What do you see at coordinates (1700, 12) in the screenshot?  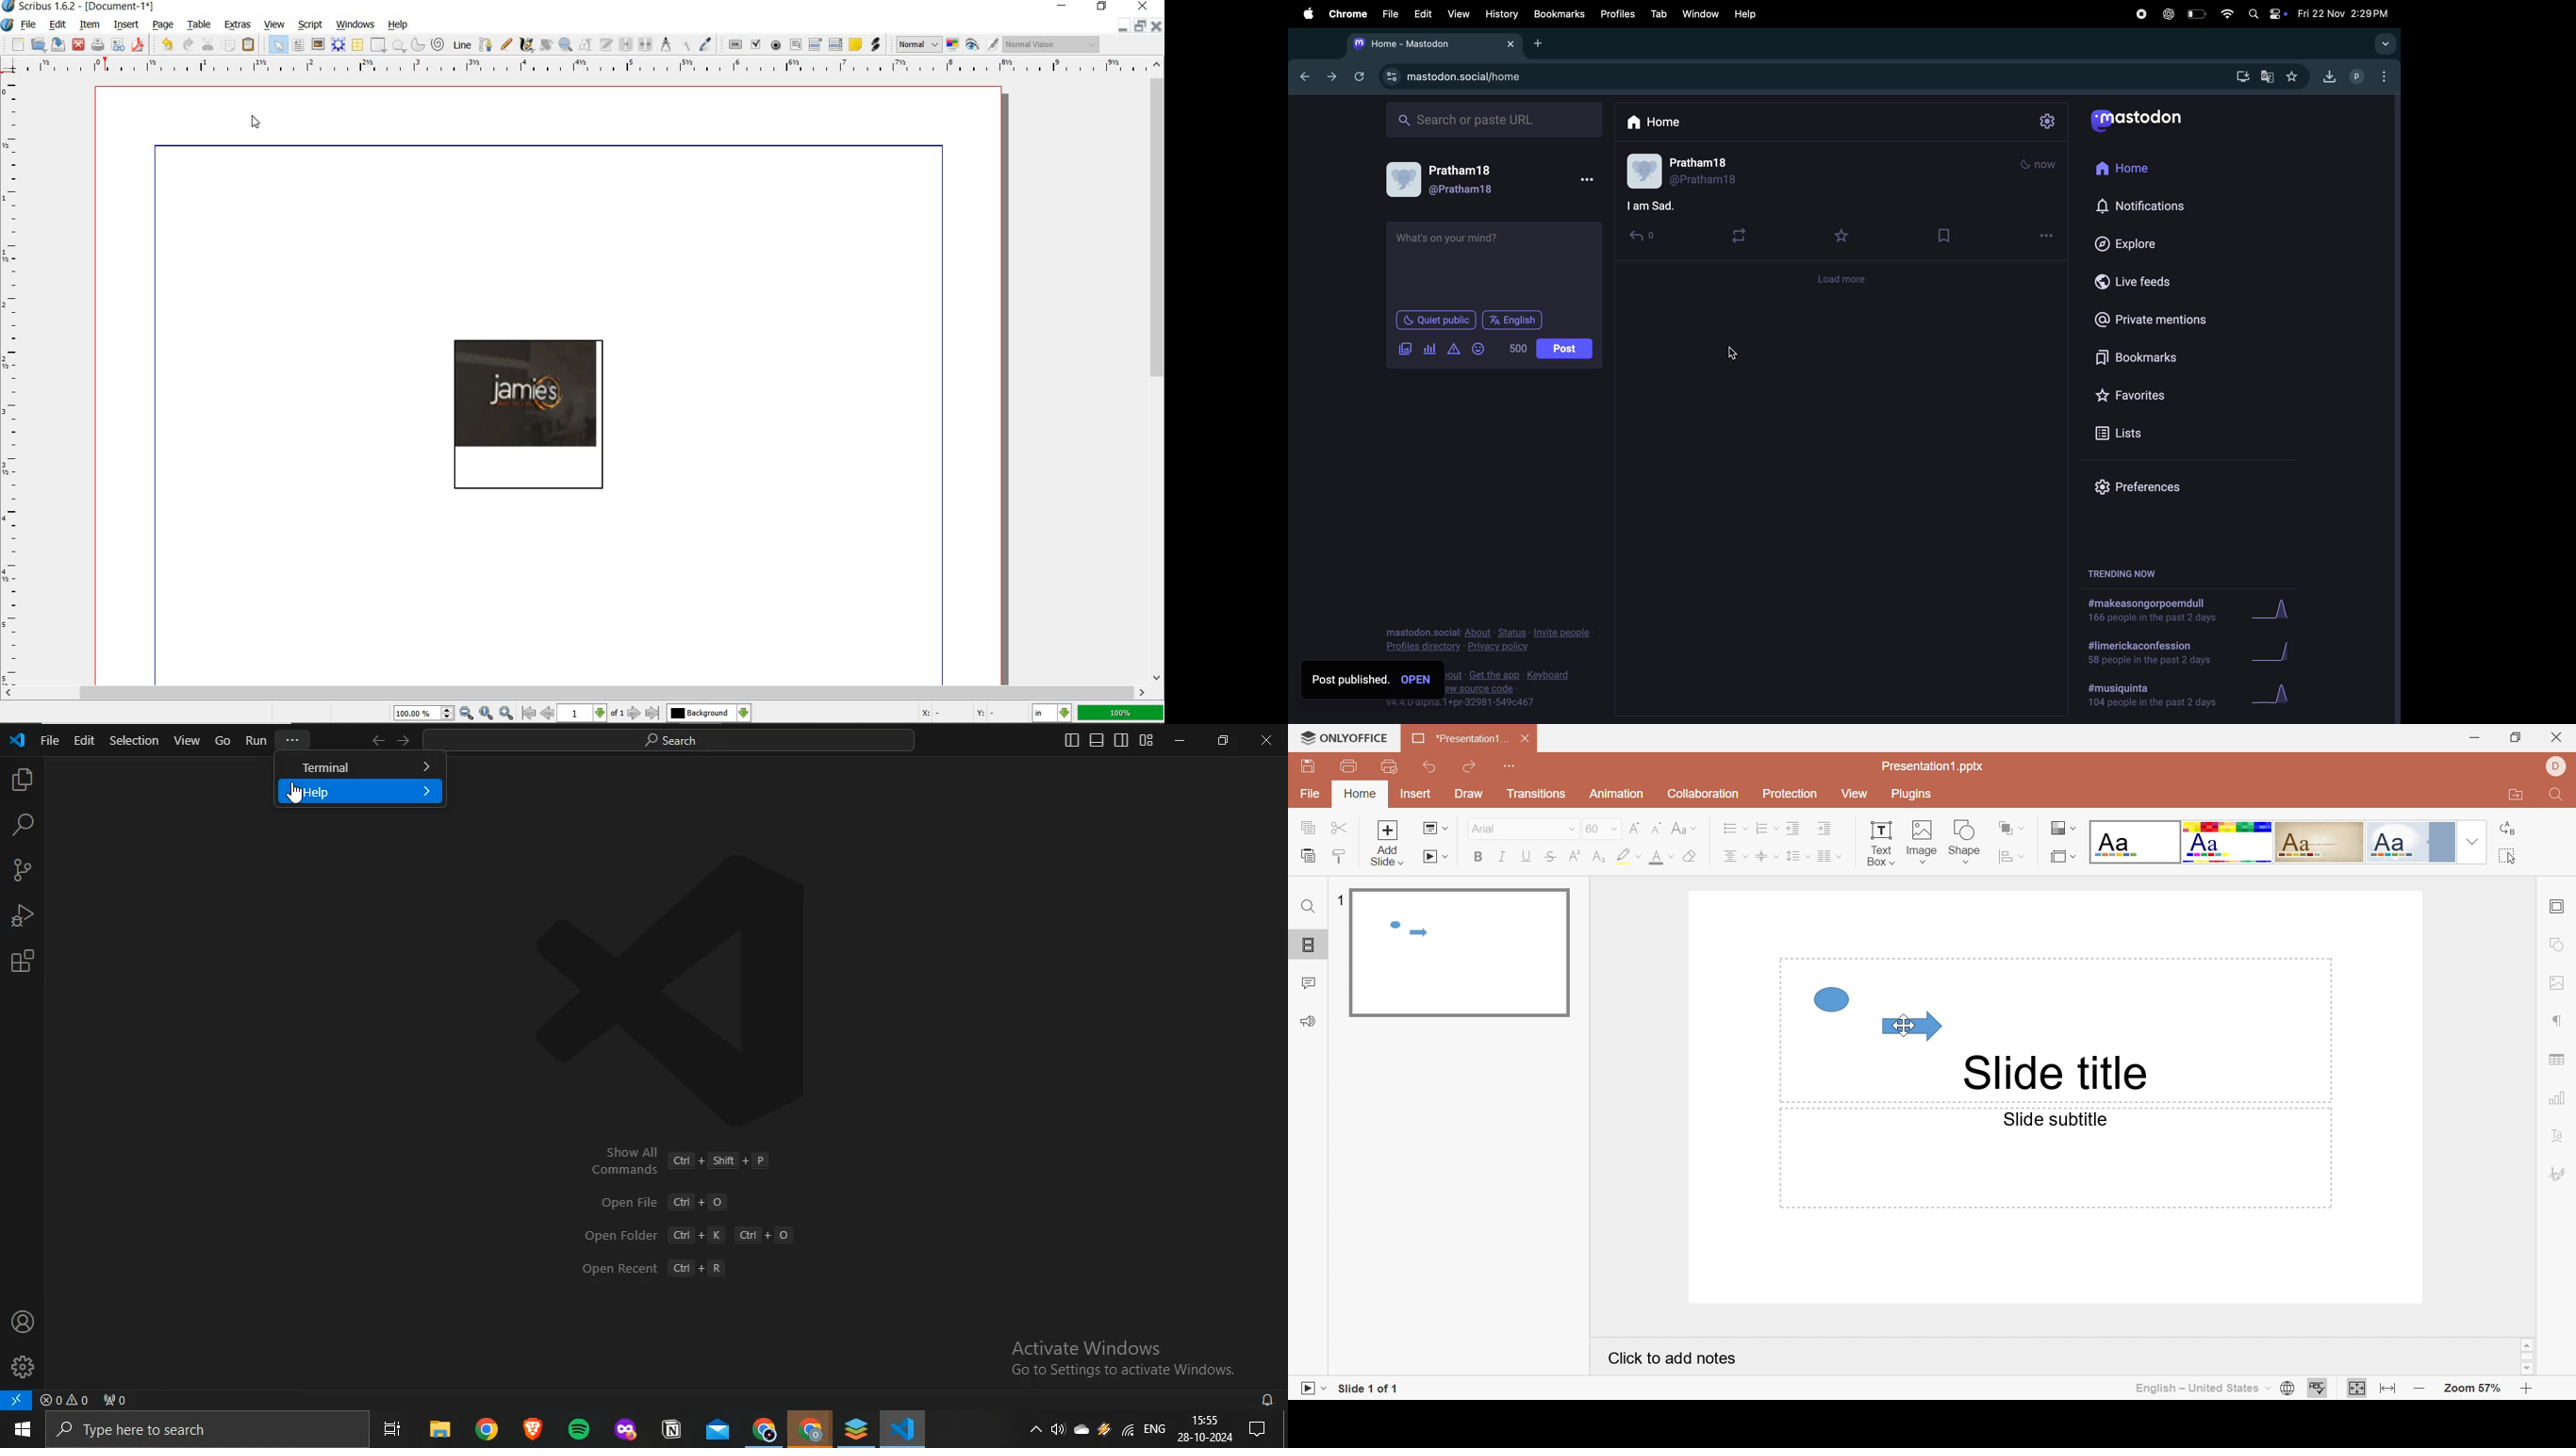 I see `window` at bounding box center [1700, 12].